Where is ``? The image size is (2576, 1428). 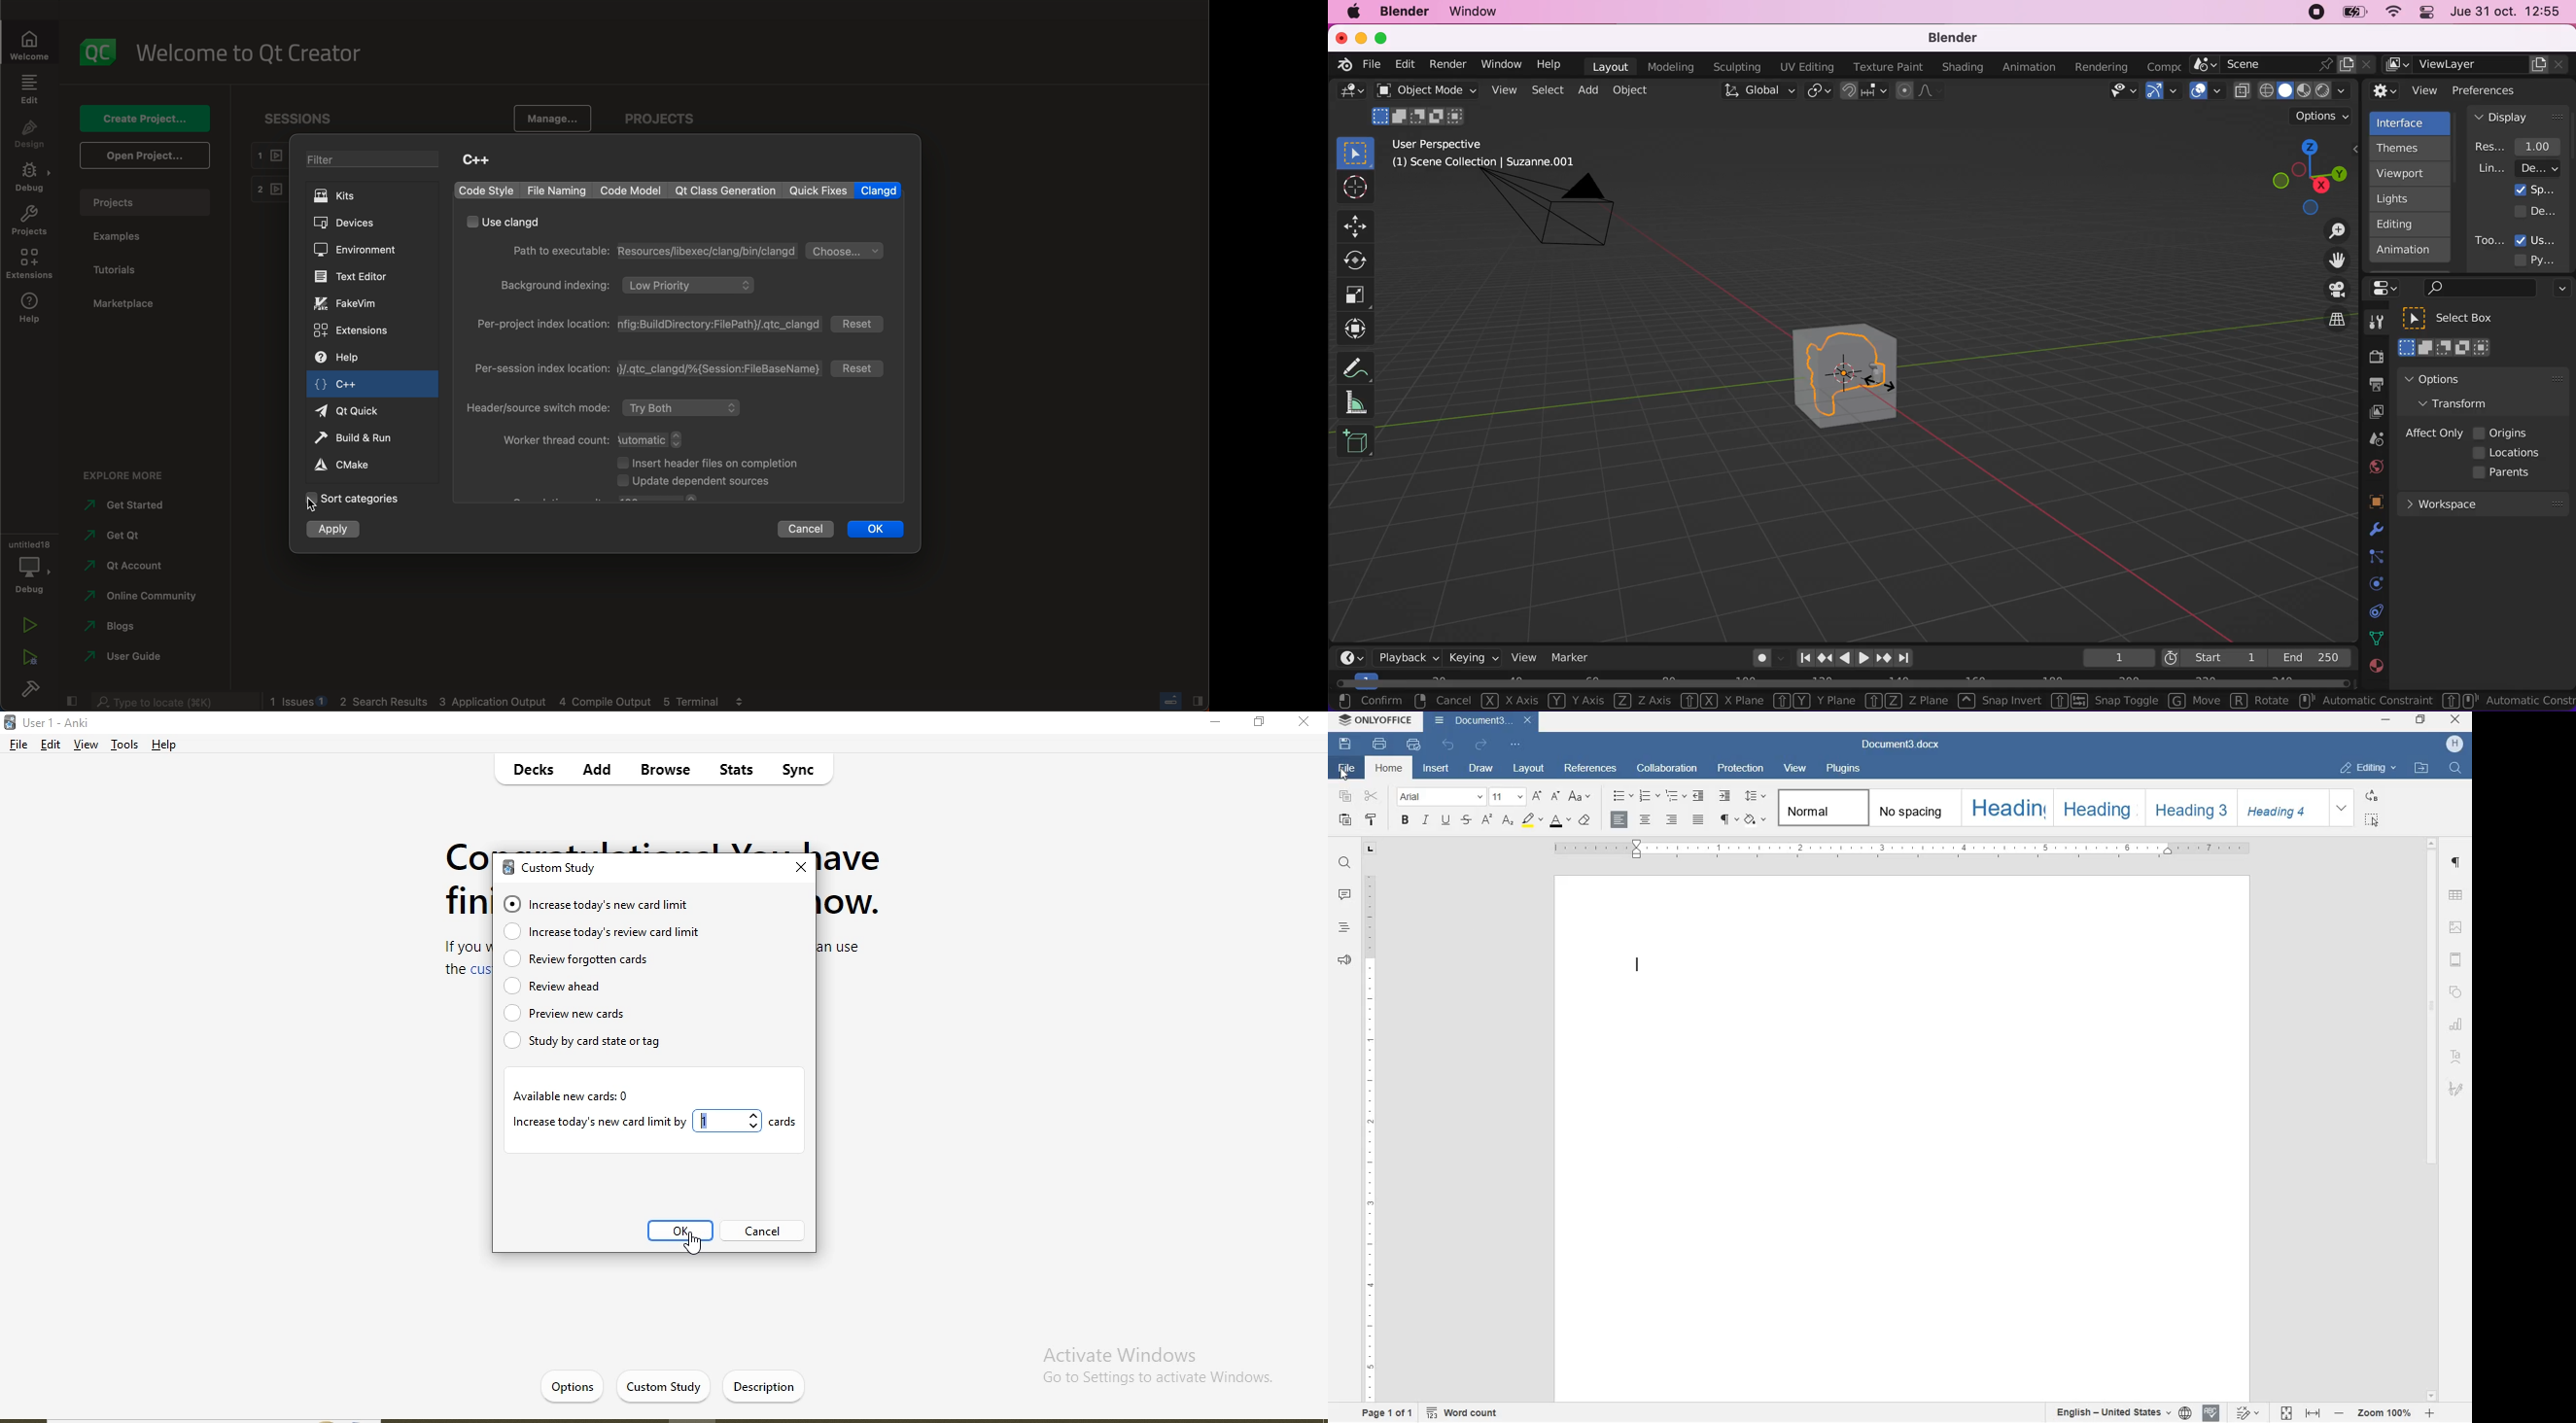
 is located at coordinates (1361, 261).